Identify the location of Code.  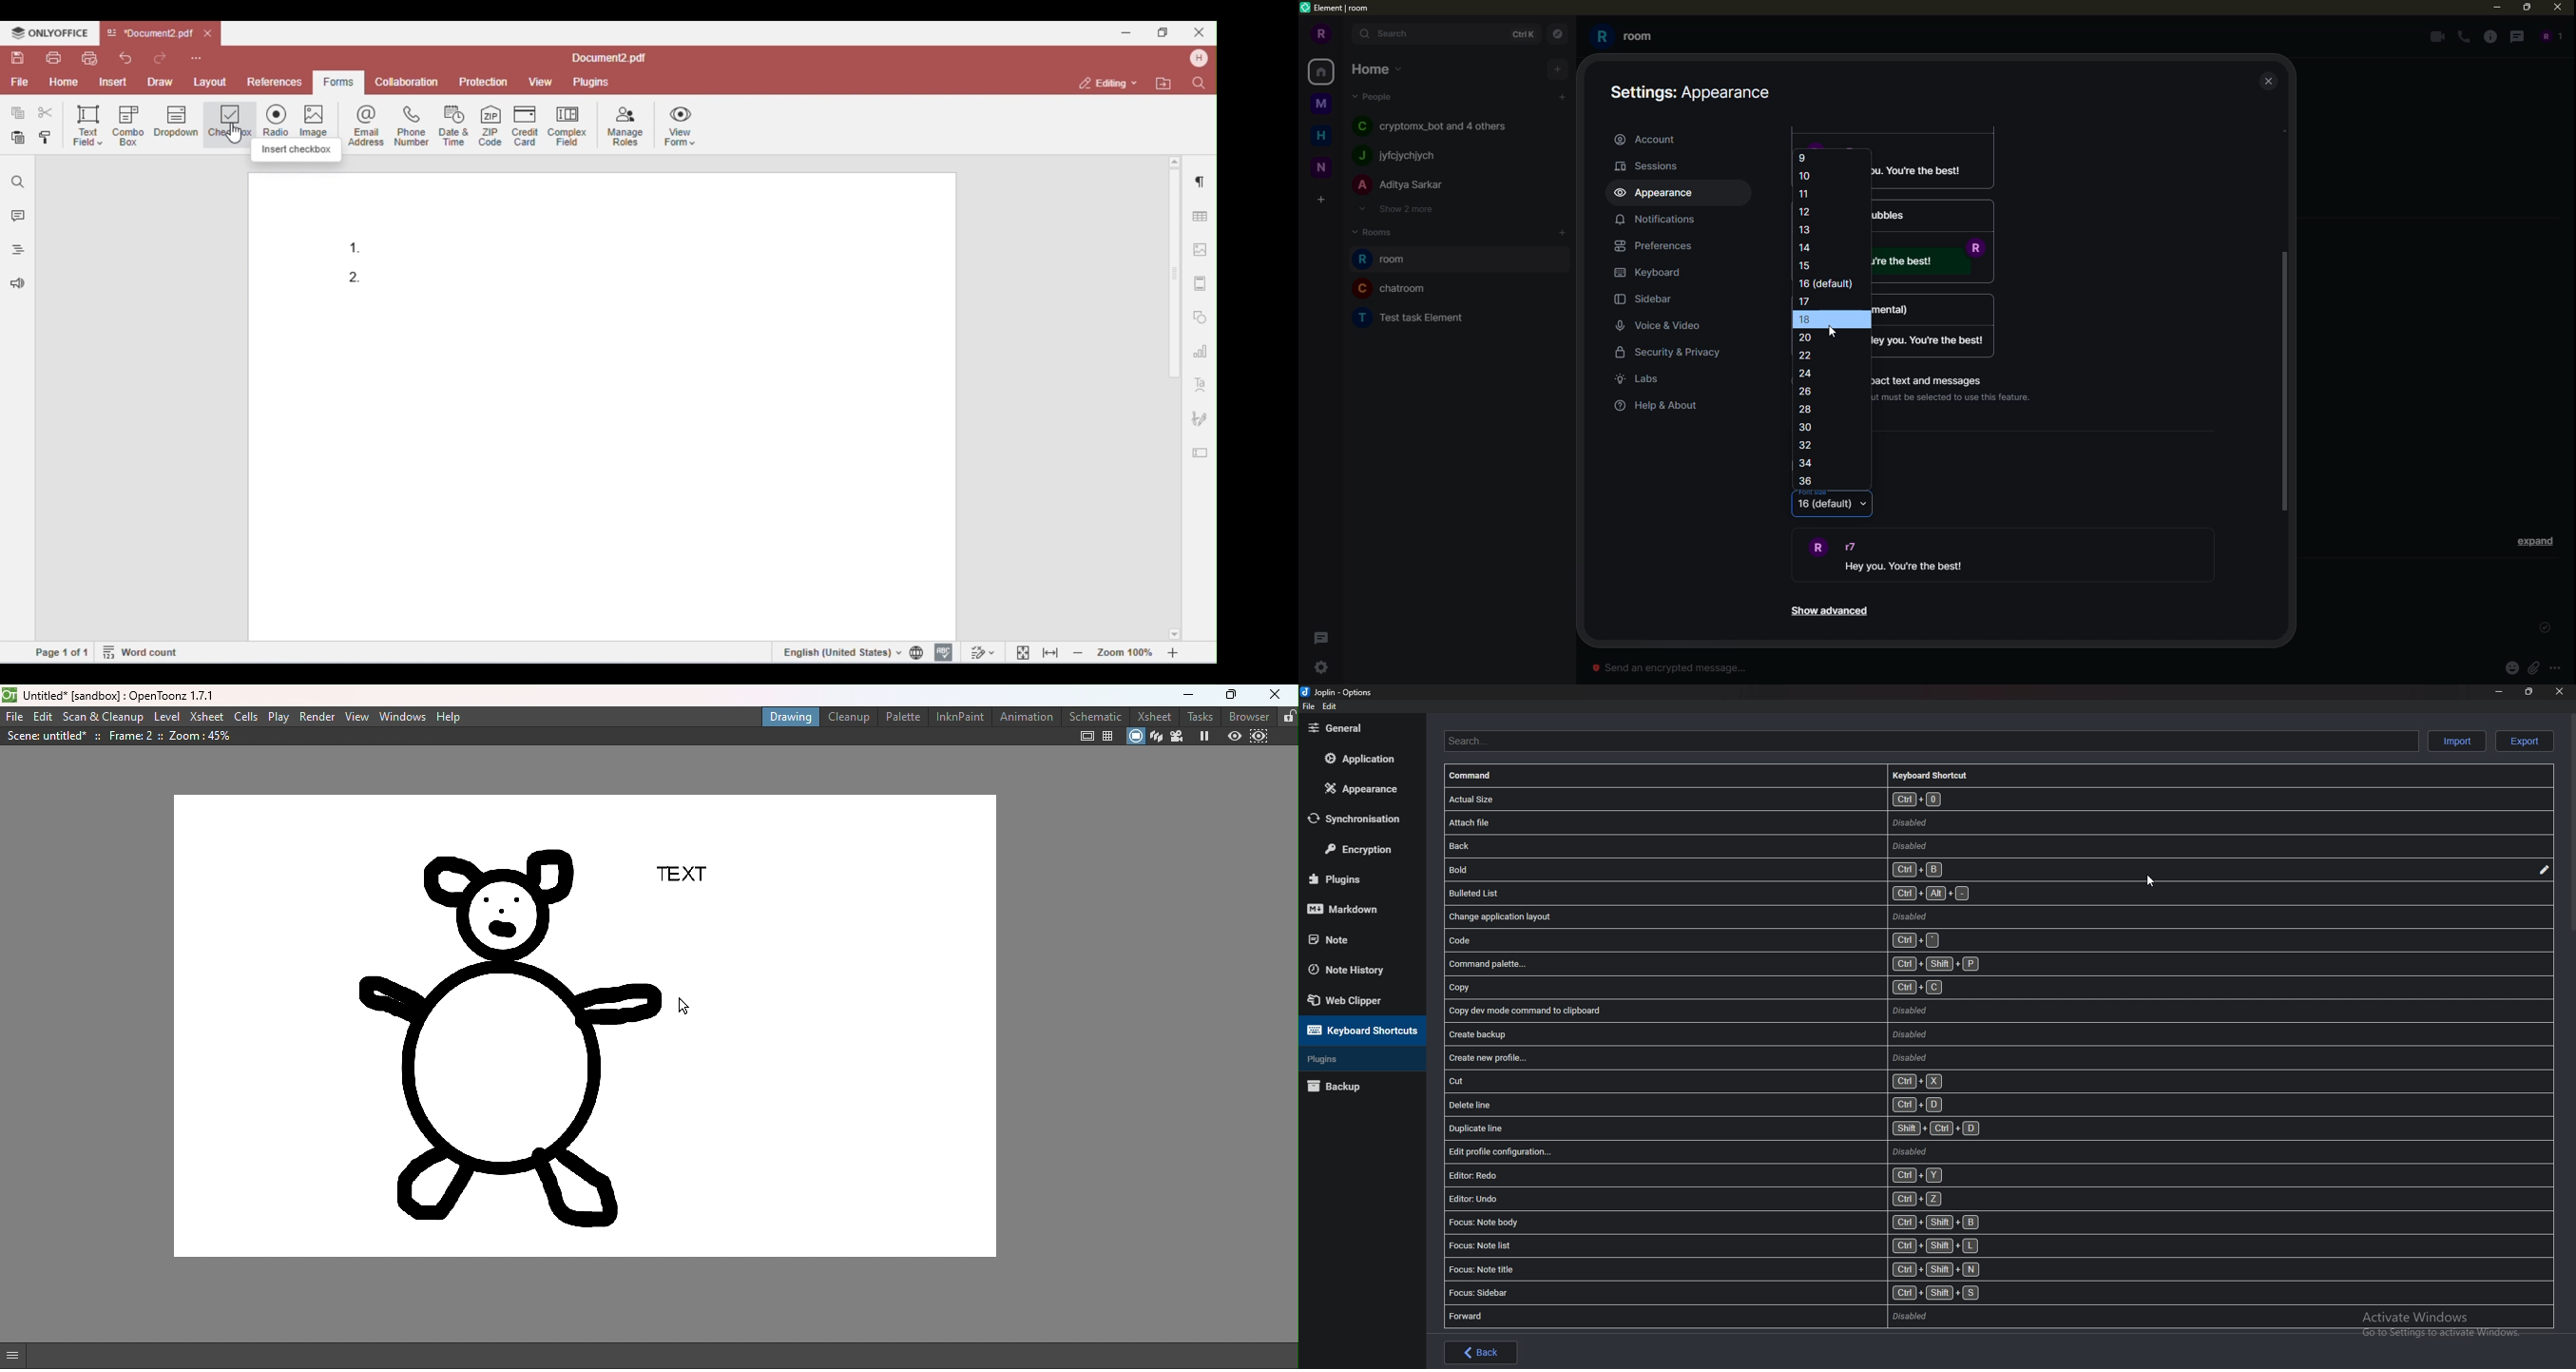
(1697, 940).